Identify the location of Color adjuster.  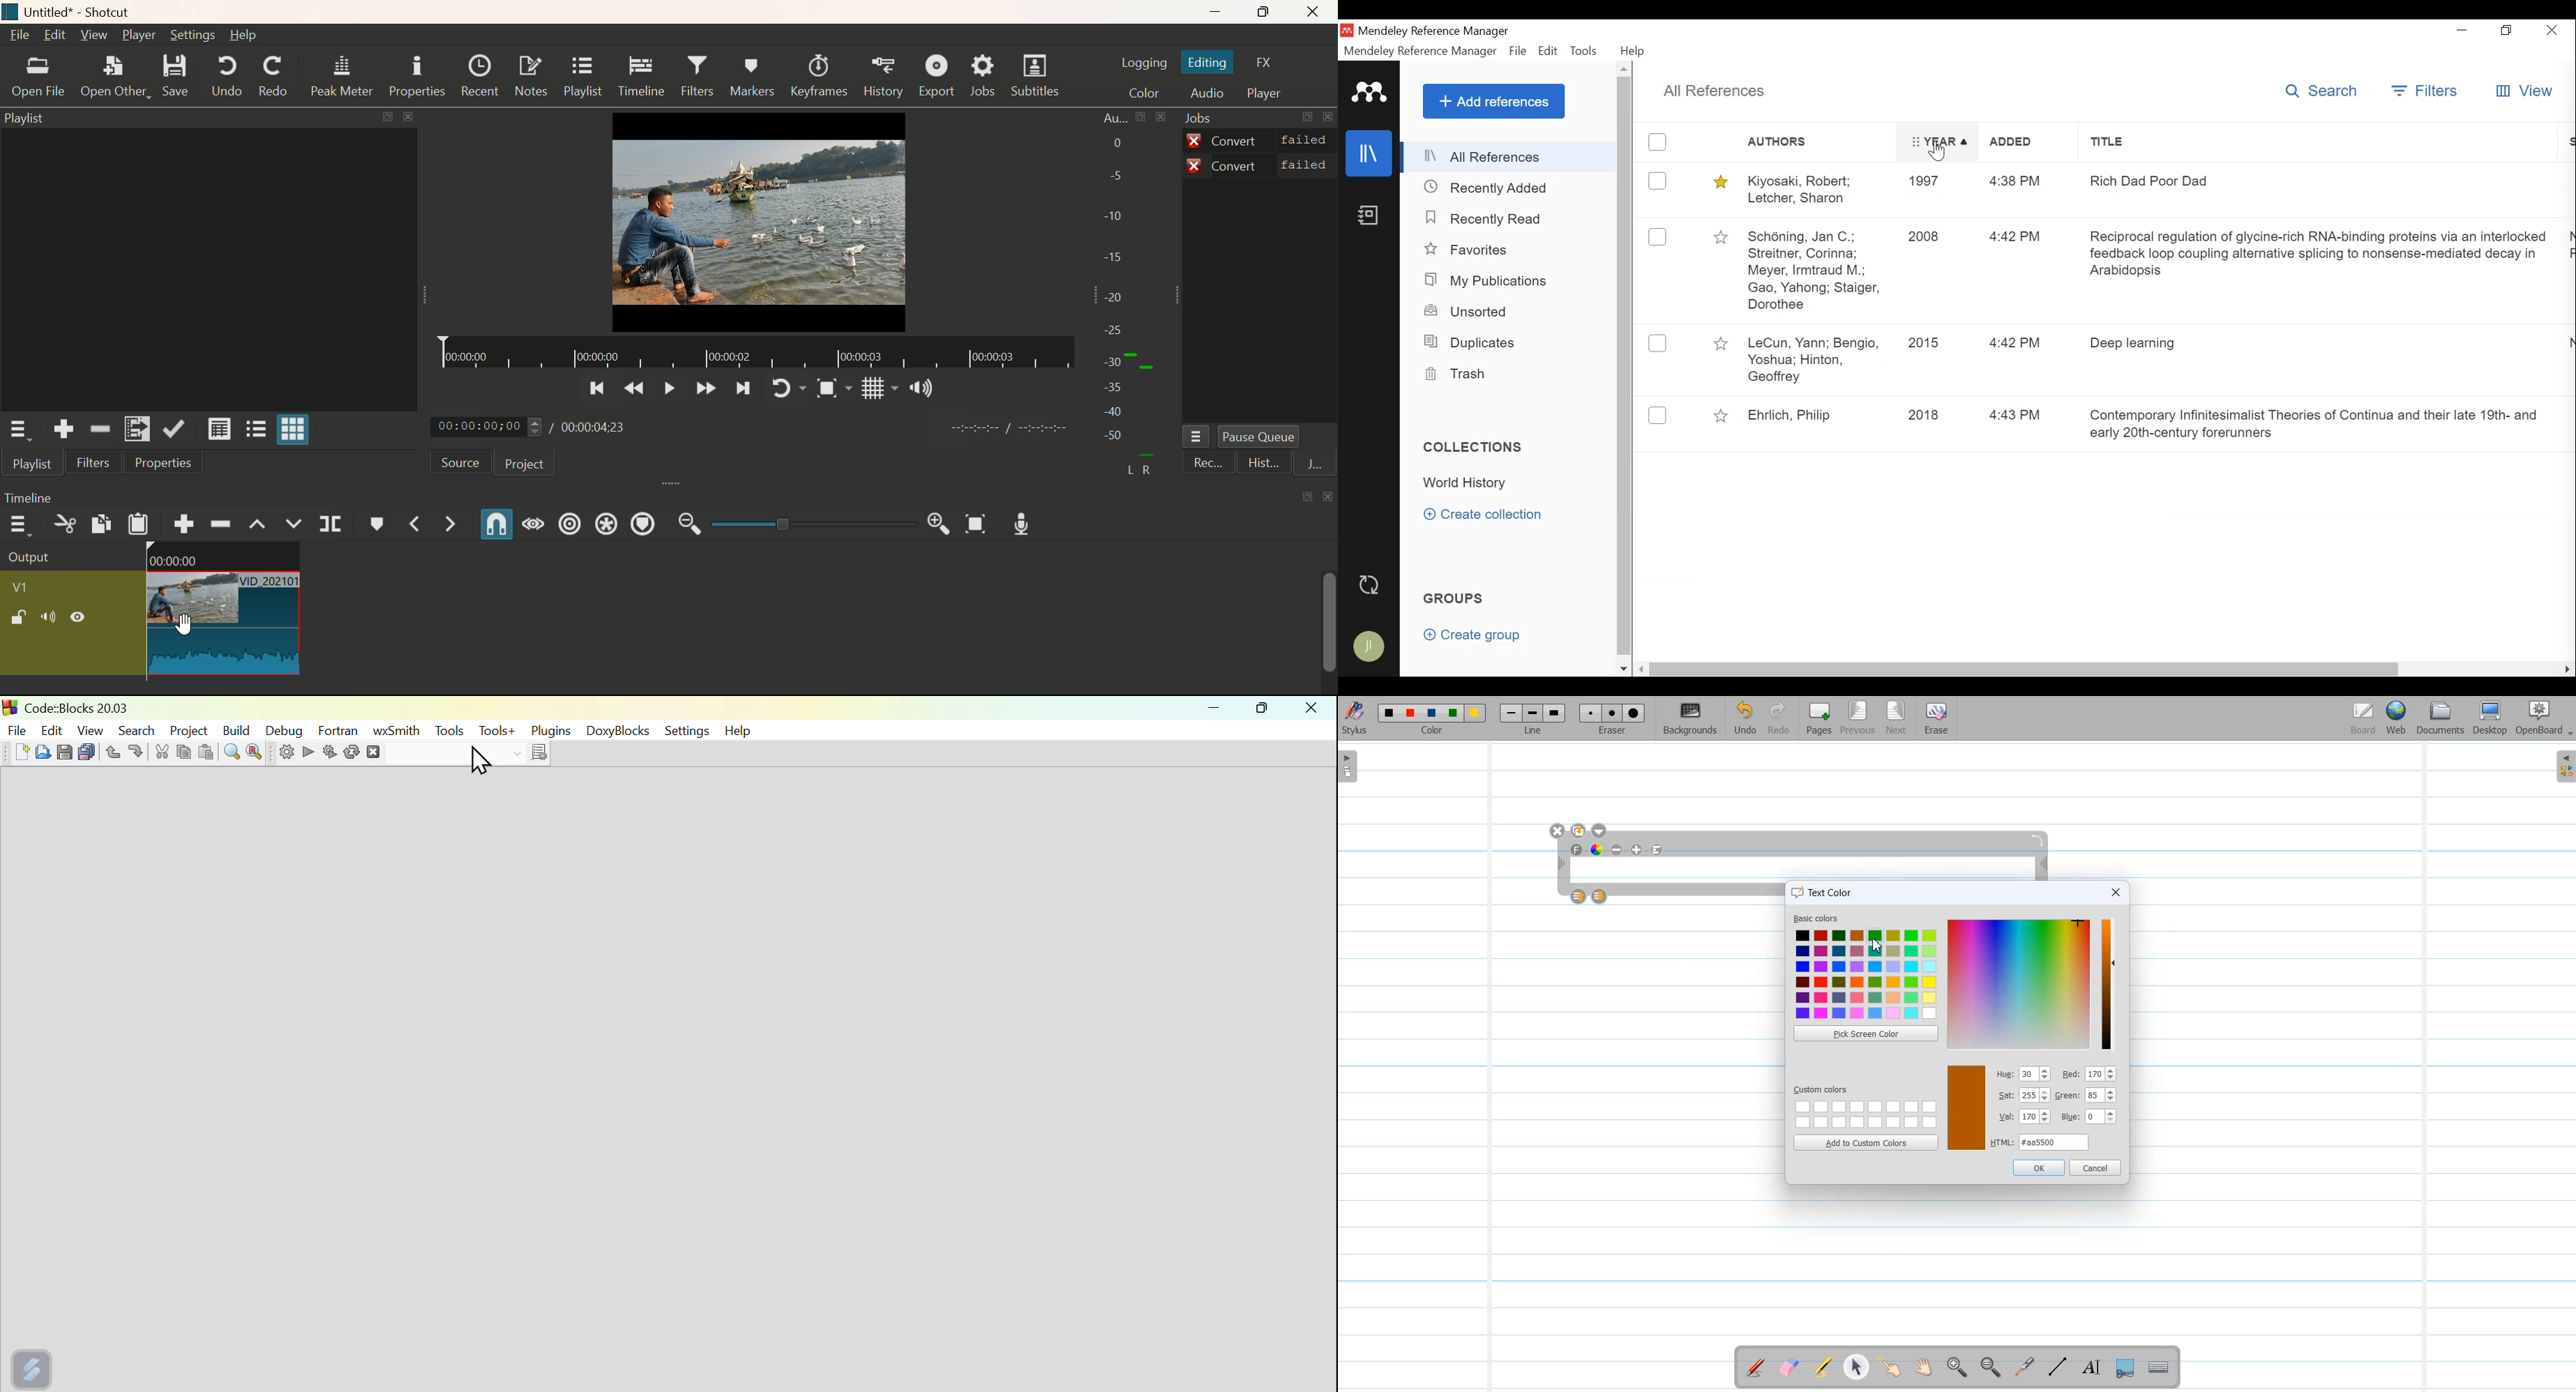
(2089, 1096).